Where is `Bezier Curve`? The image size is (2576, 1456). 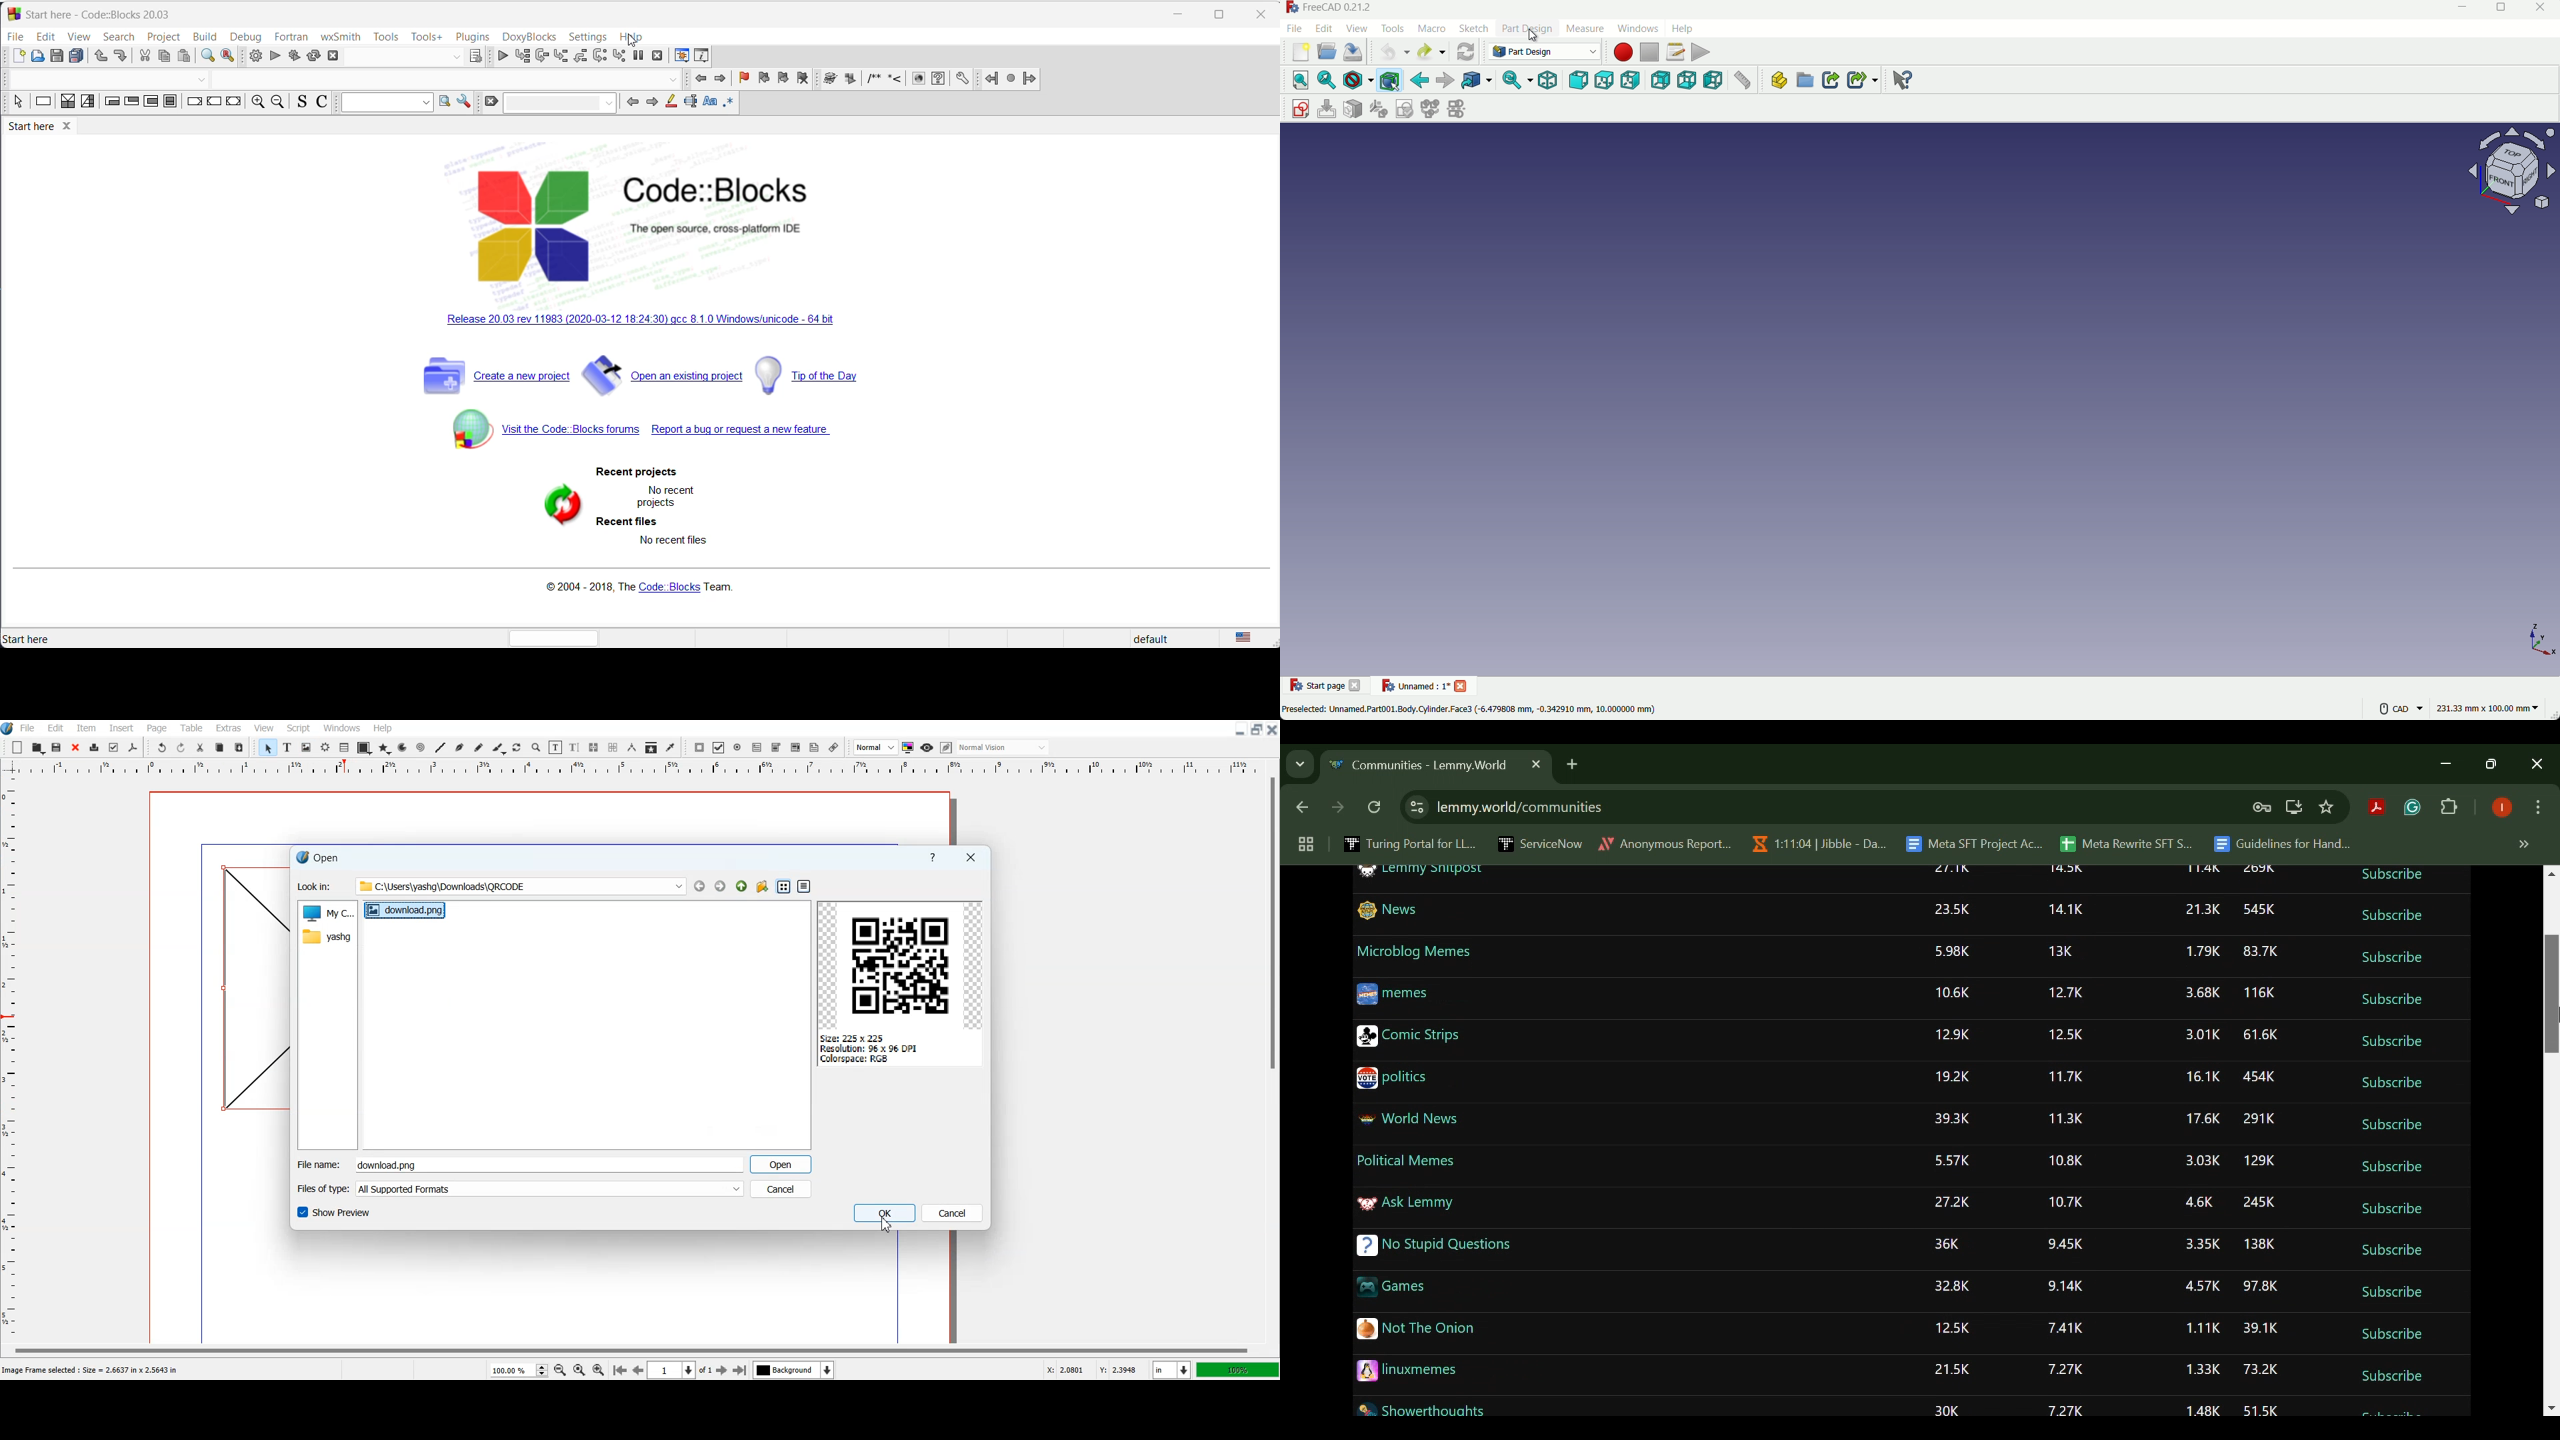 Bezier Curve is located at coordinates (459, 747).